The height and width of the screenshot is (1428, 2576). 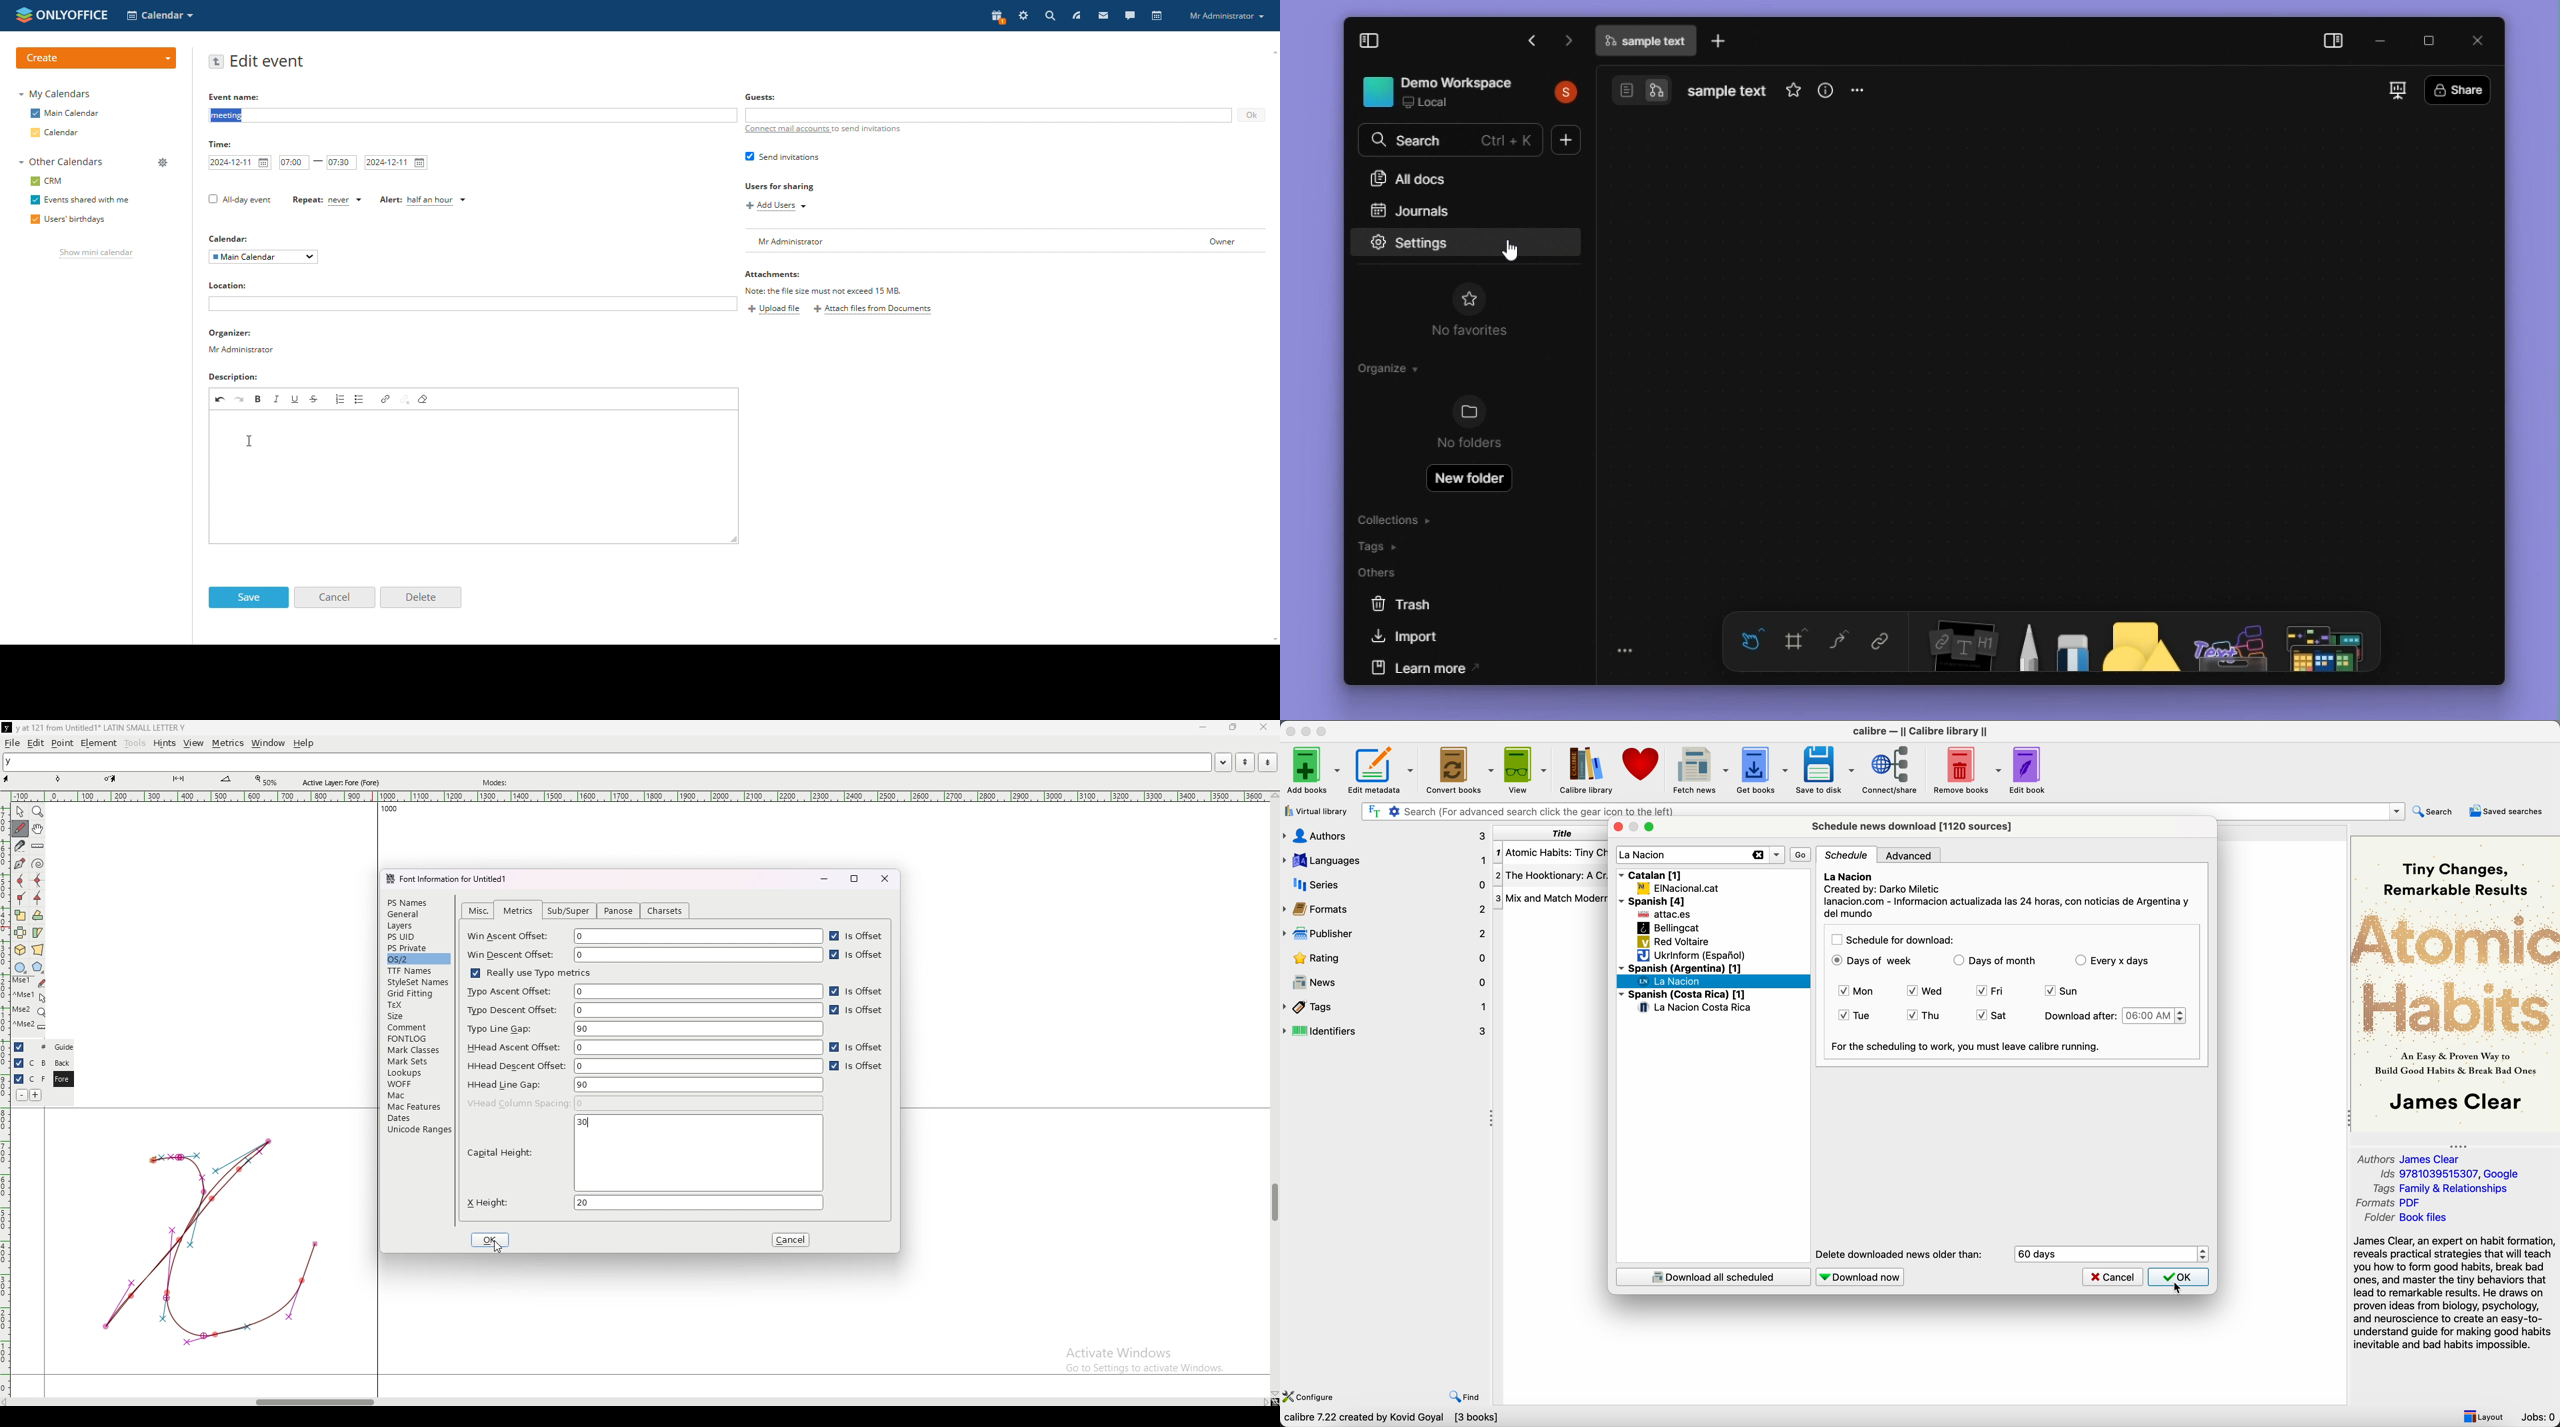 I want to click on save, so click(x=247, y=599).